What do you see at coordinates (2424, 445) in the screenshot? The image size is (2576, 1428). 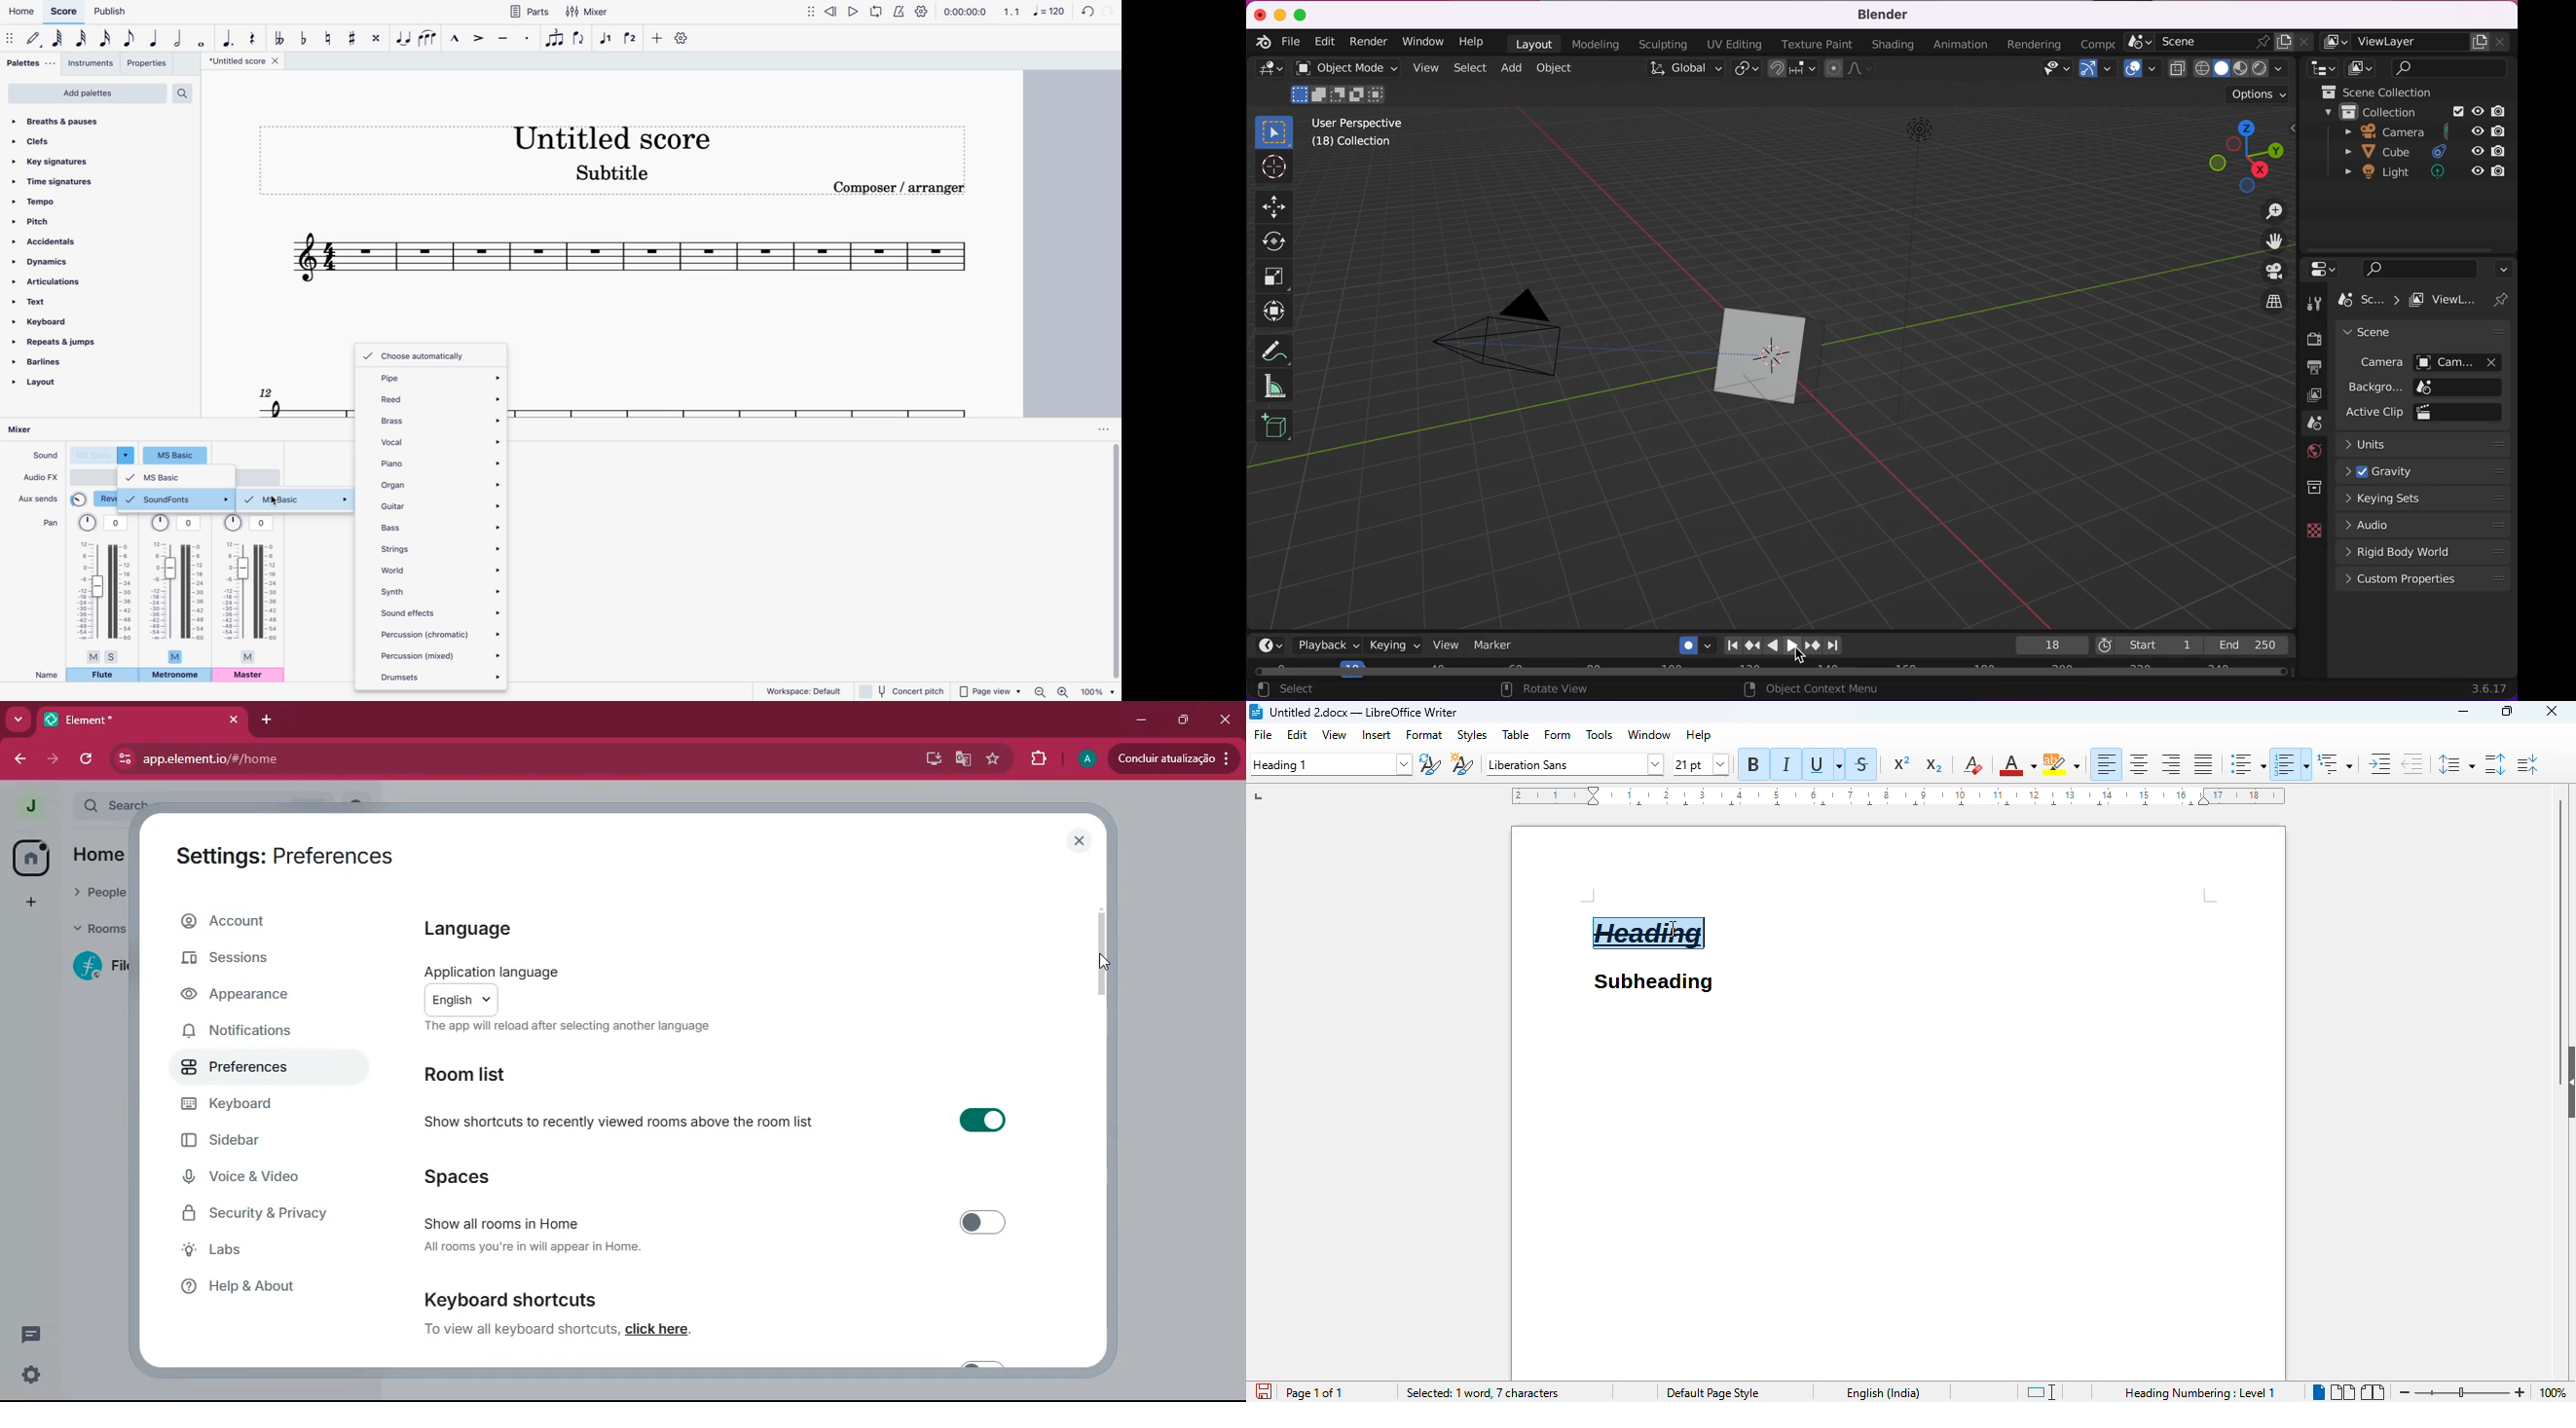 I see `units` at bounding box center [2424, 445].